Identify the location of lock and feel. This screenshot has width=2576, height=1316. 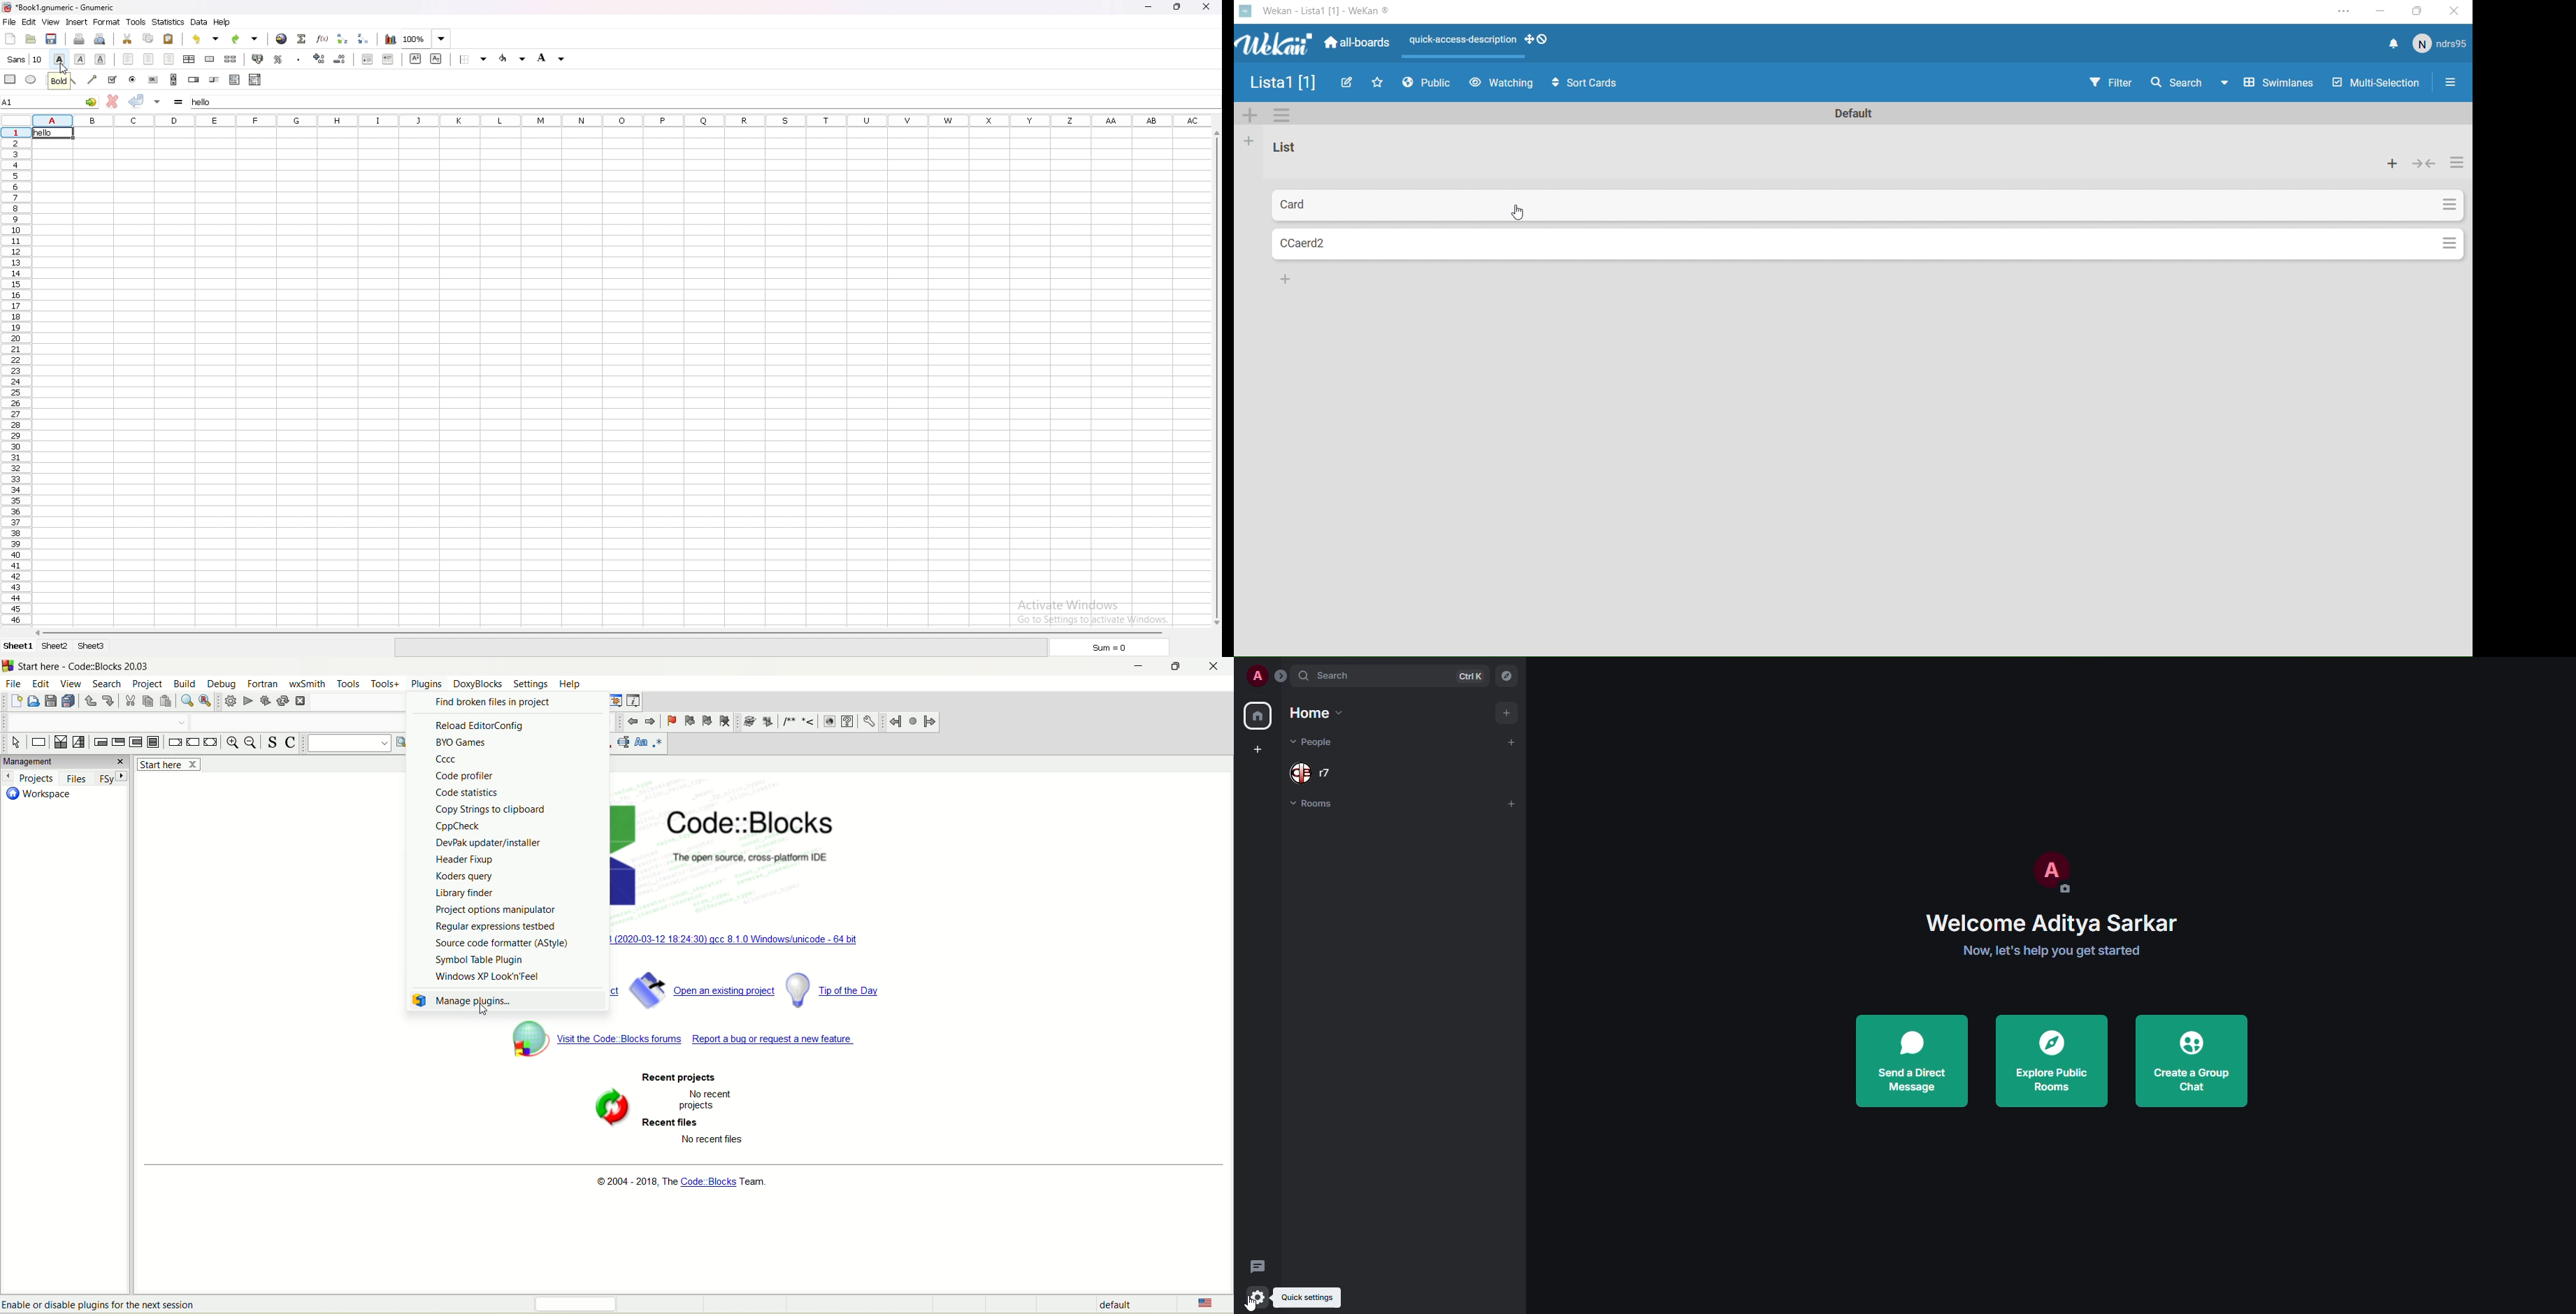
(489, 977).